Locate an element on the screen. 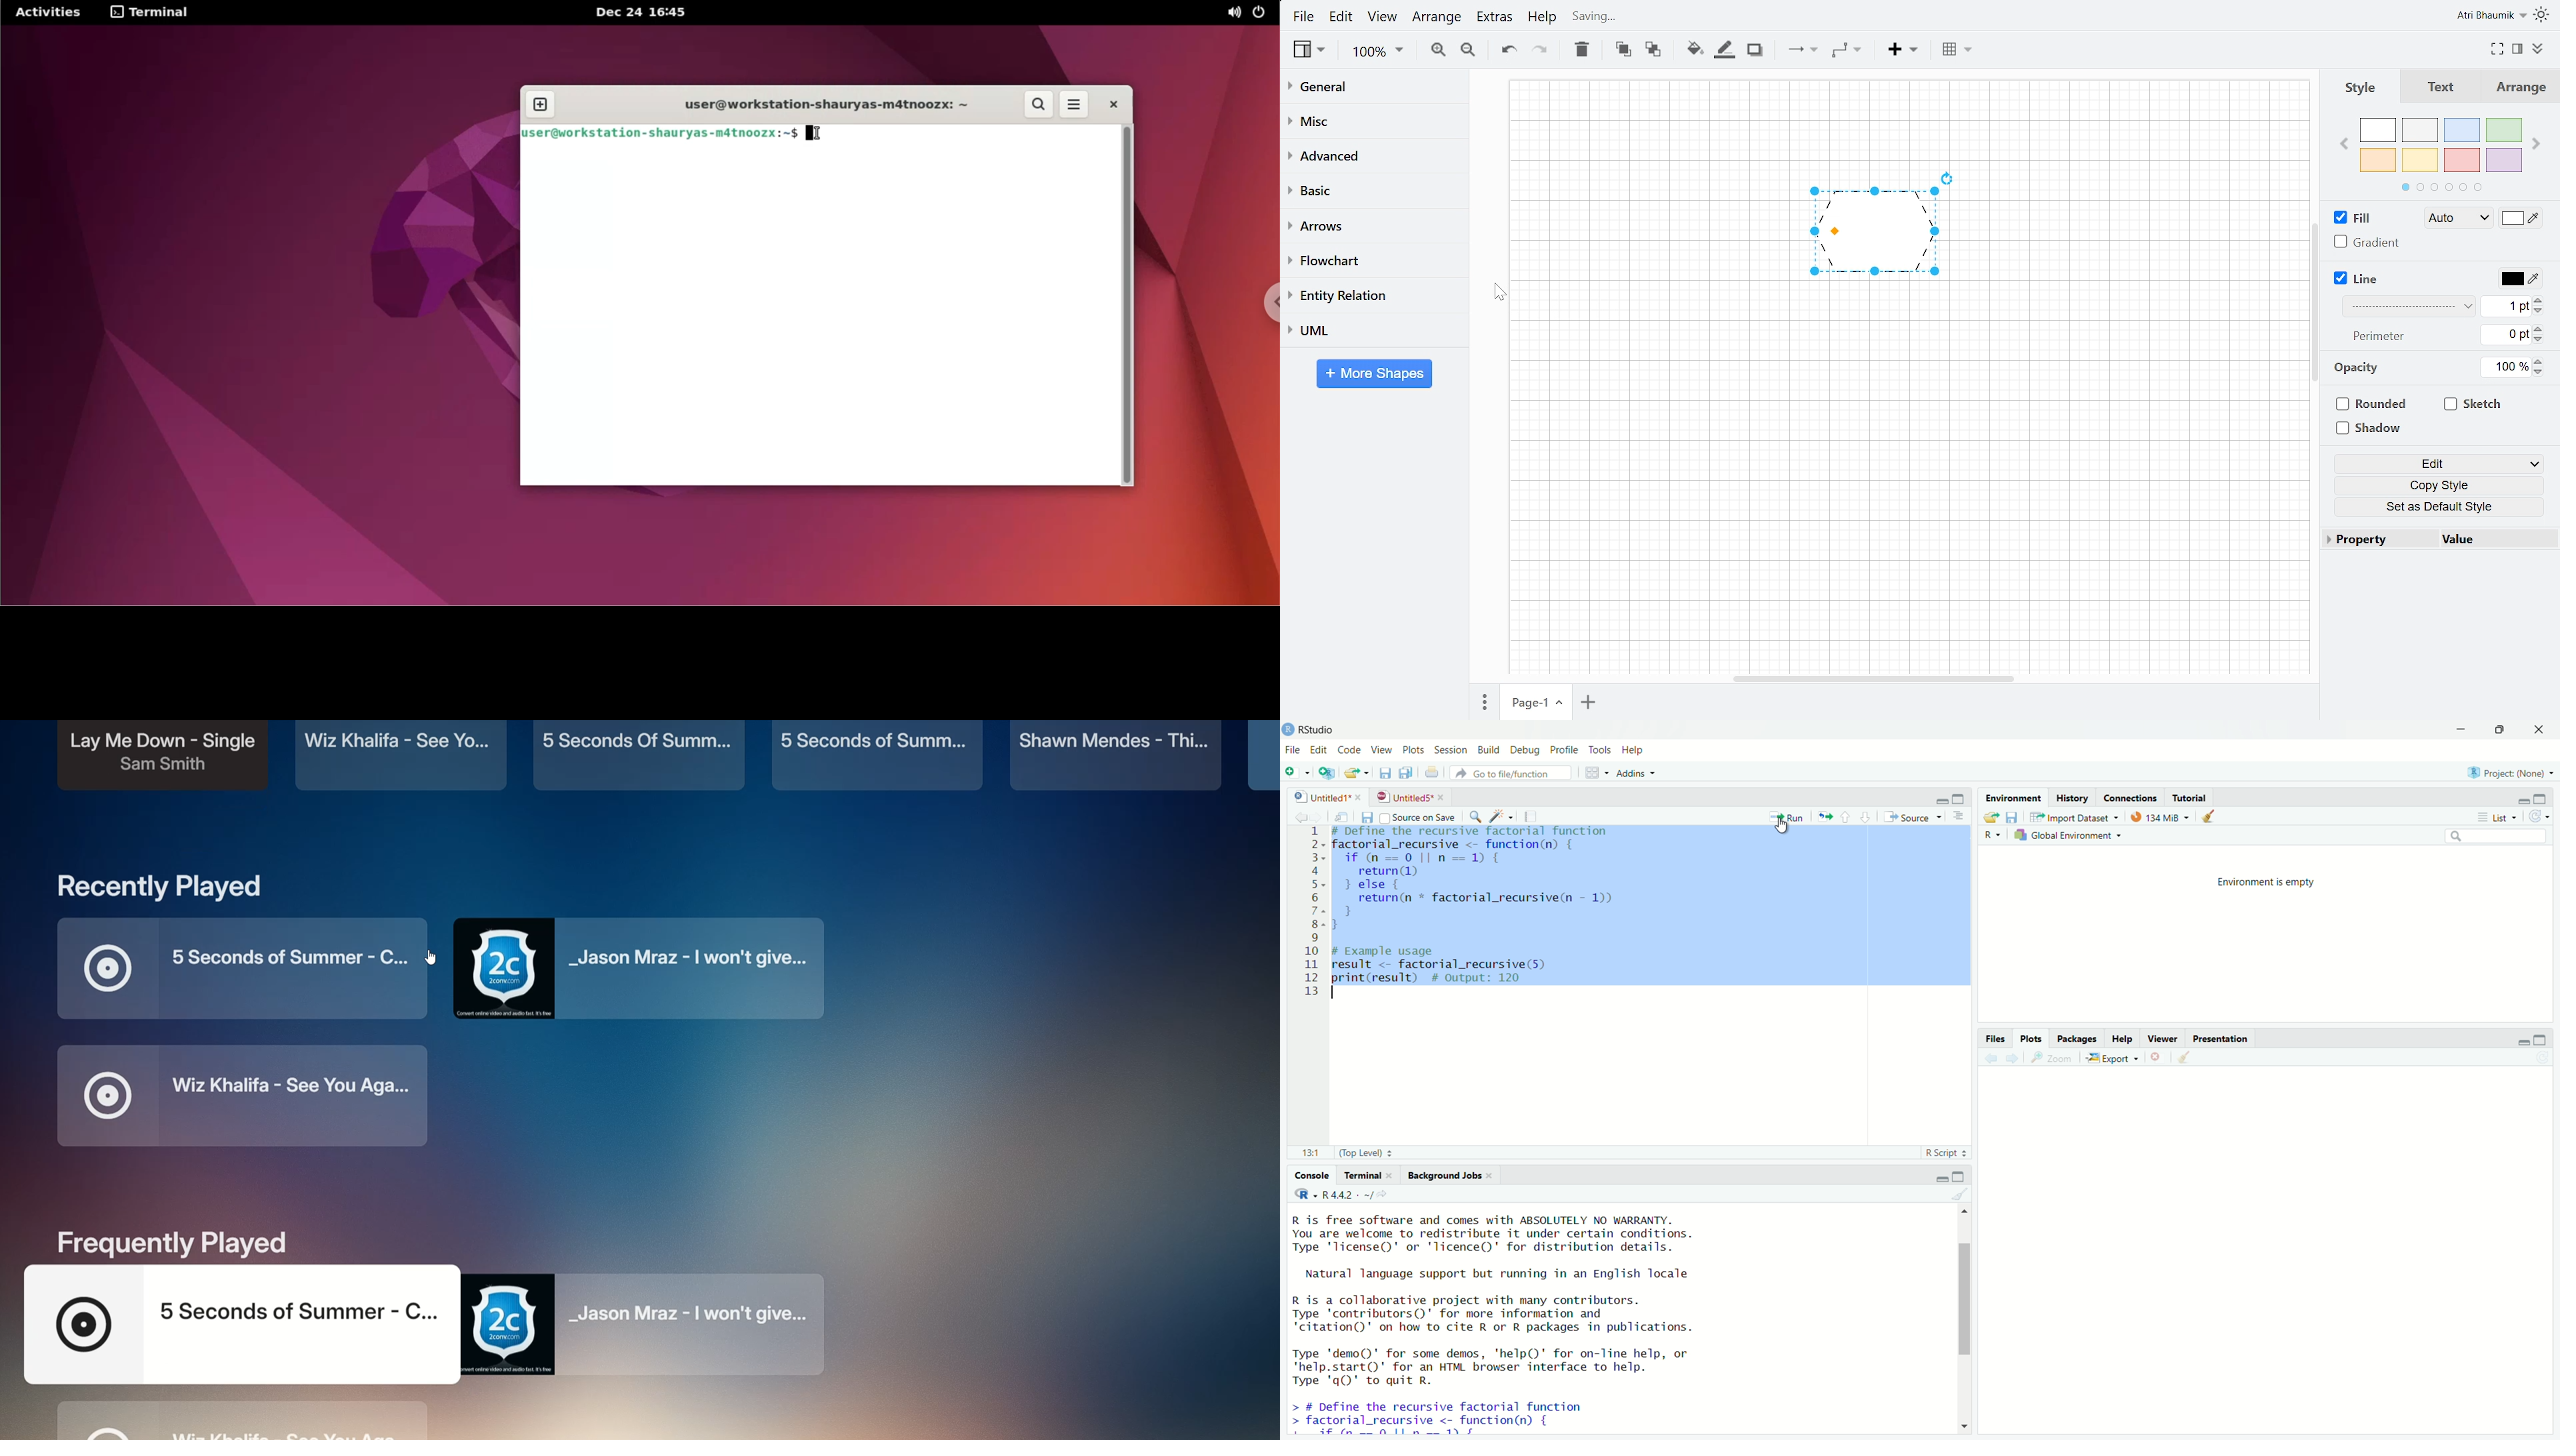 The height and width of the screenshot is (1456, 2576). Button is located at coordinates (2158, 1056).